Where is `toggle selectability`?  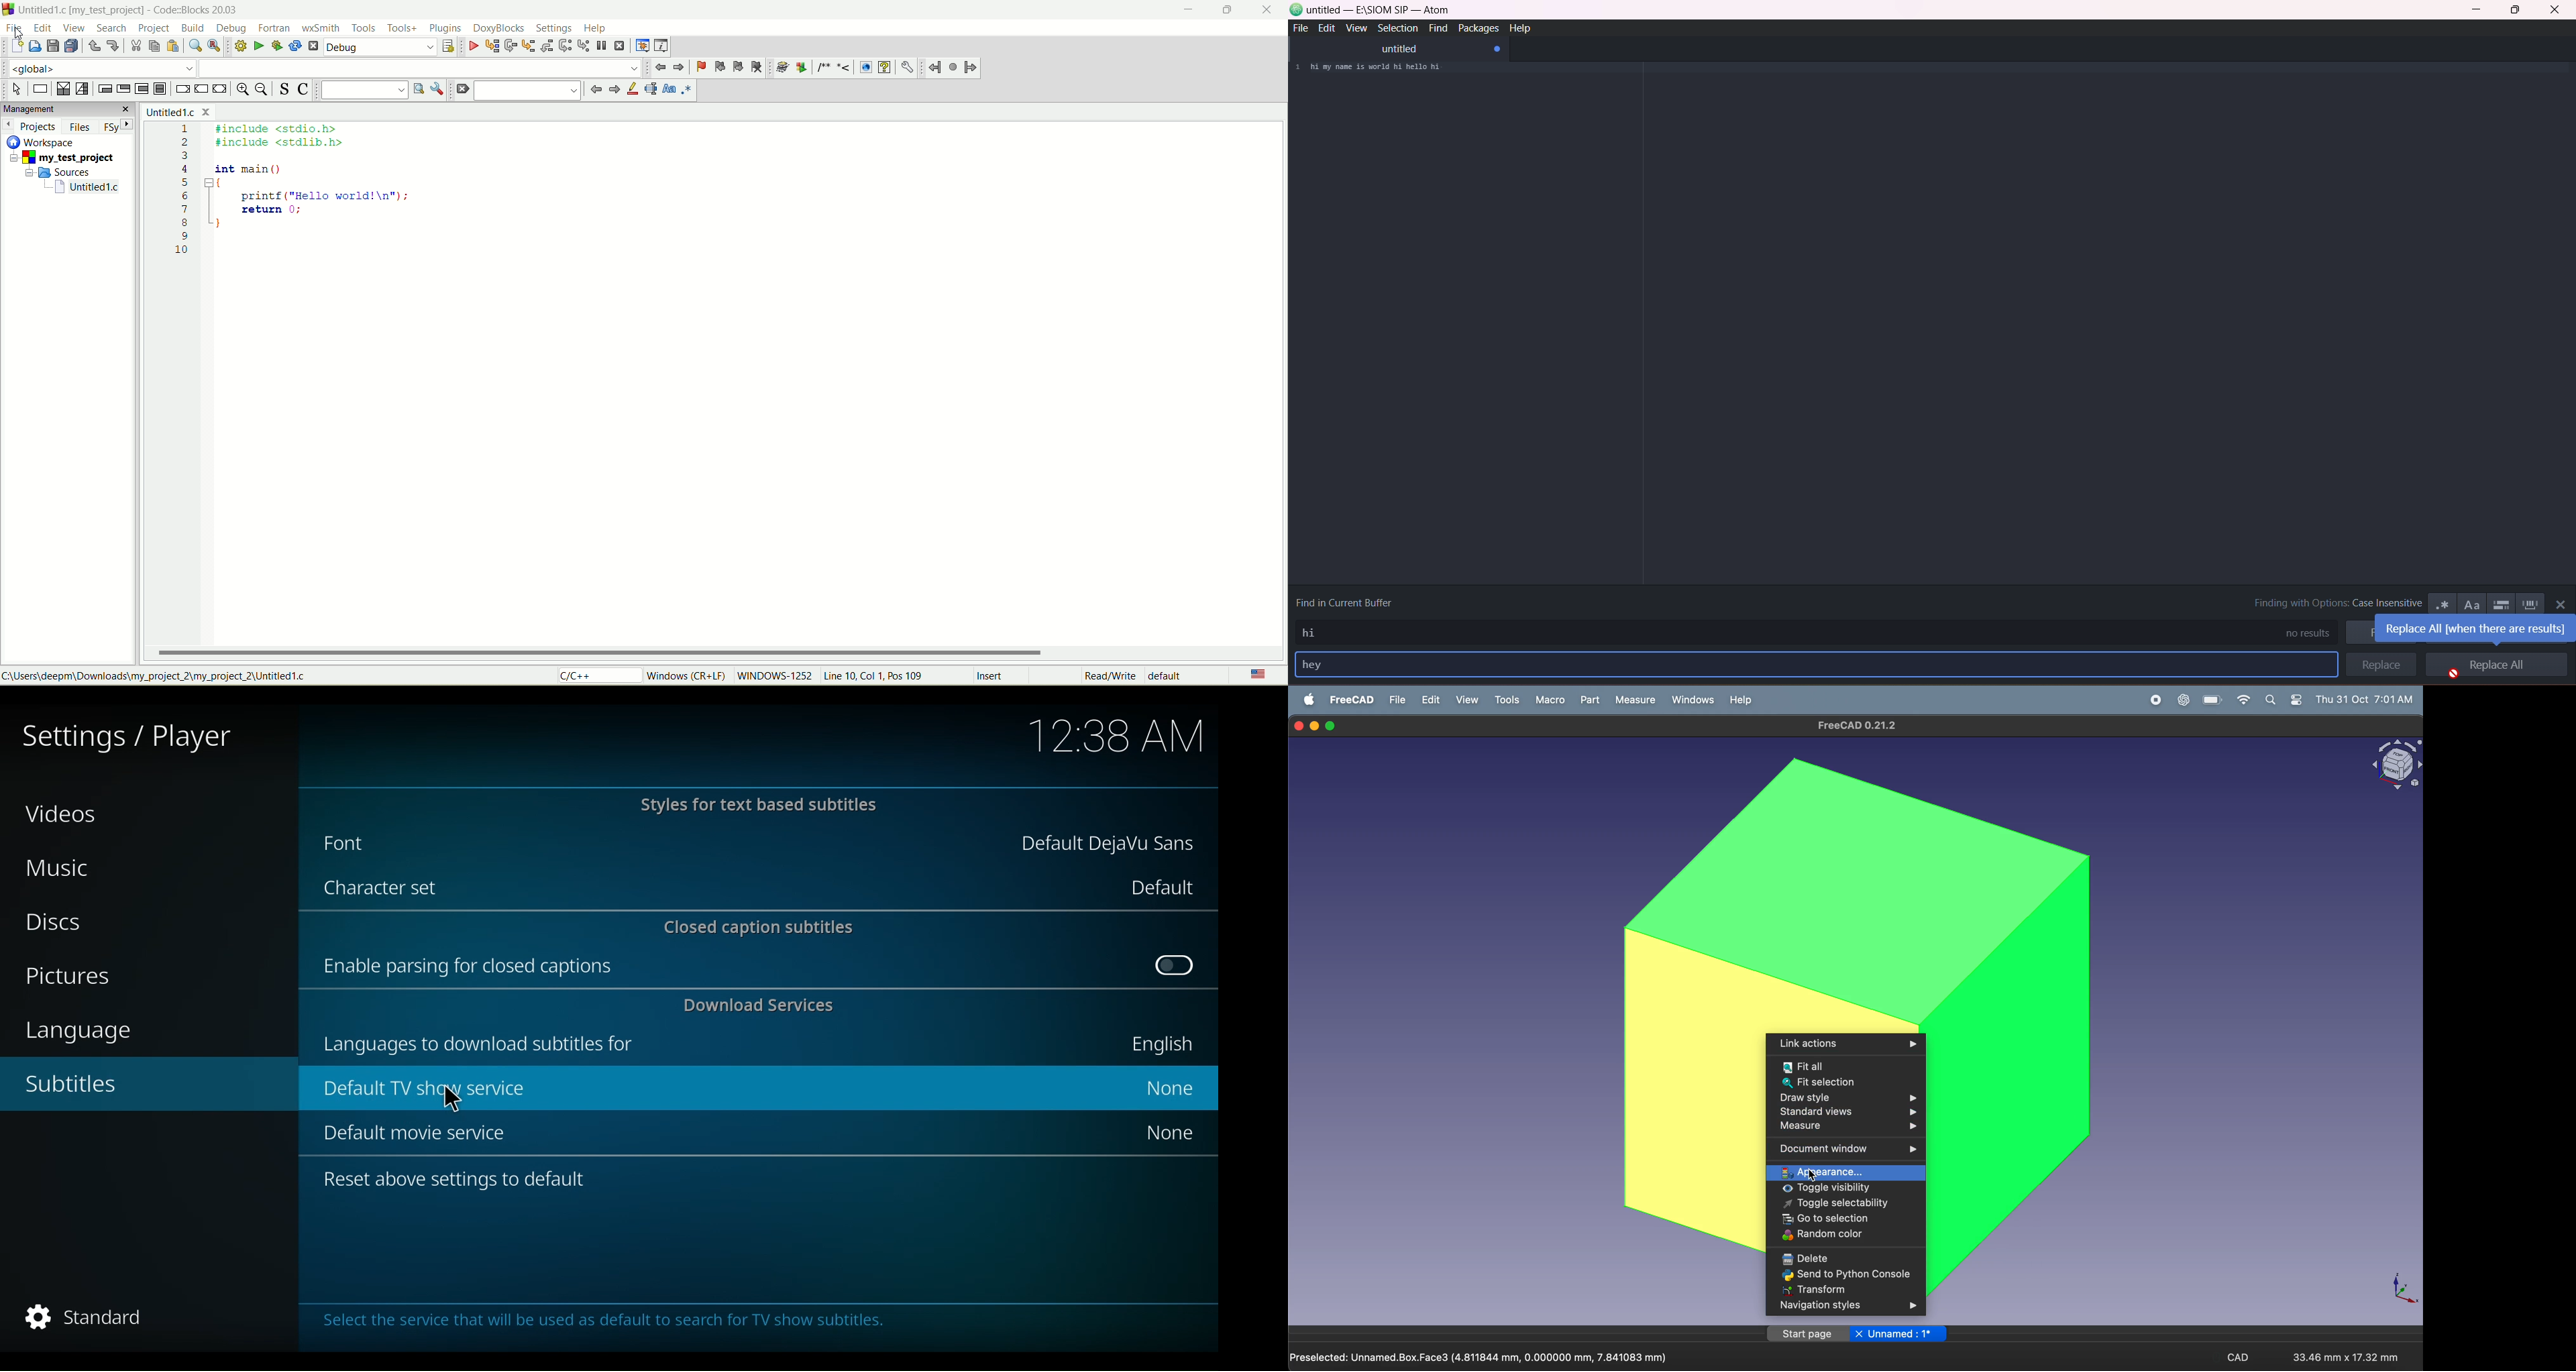 toggle selectability is located at coordinates (1847, 1205).